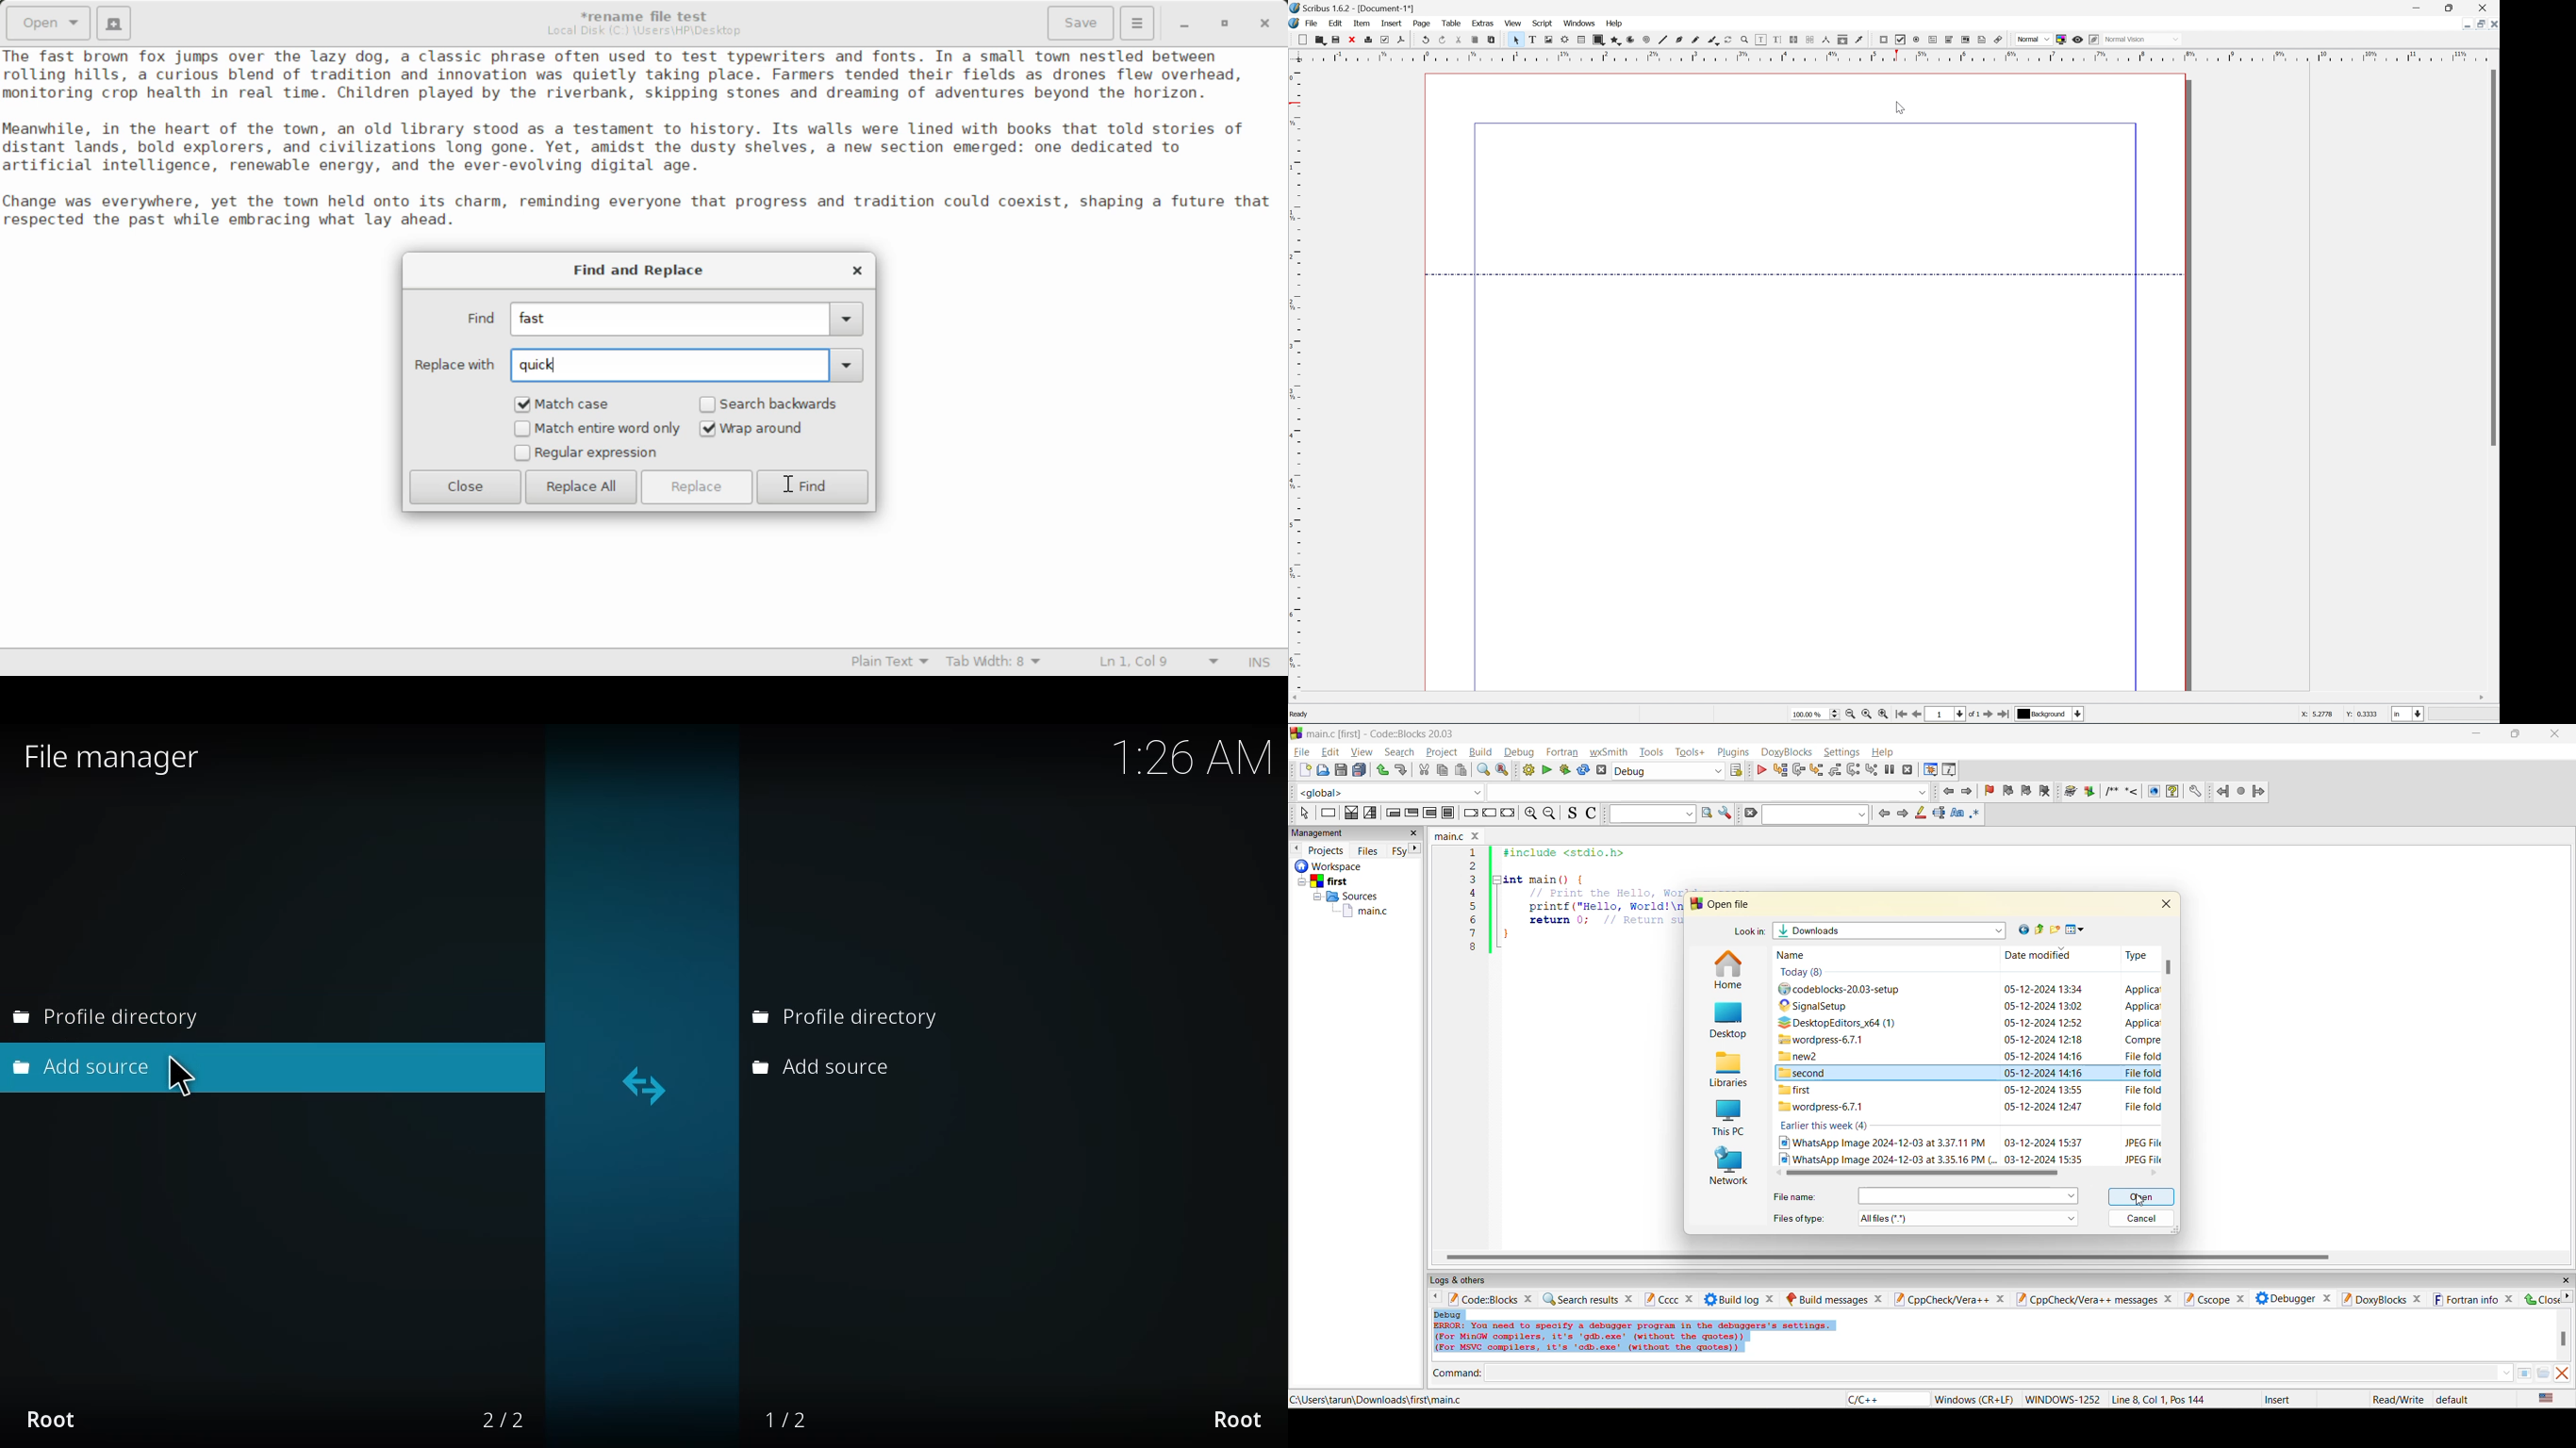 The image size is (2576, 1456). Describe the element at coordinates (1967, 40) in the screenshot. I see `pdf list box` at that location.